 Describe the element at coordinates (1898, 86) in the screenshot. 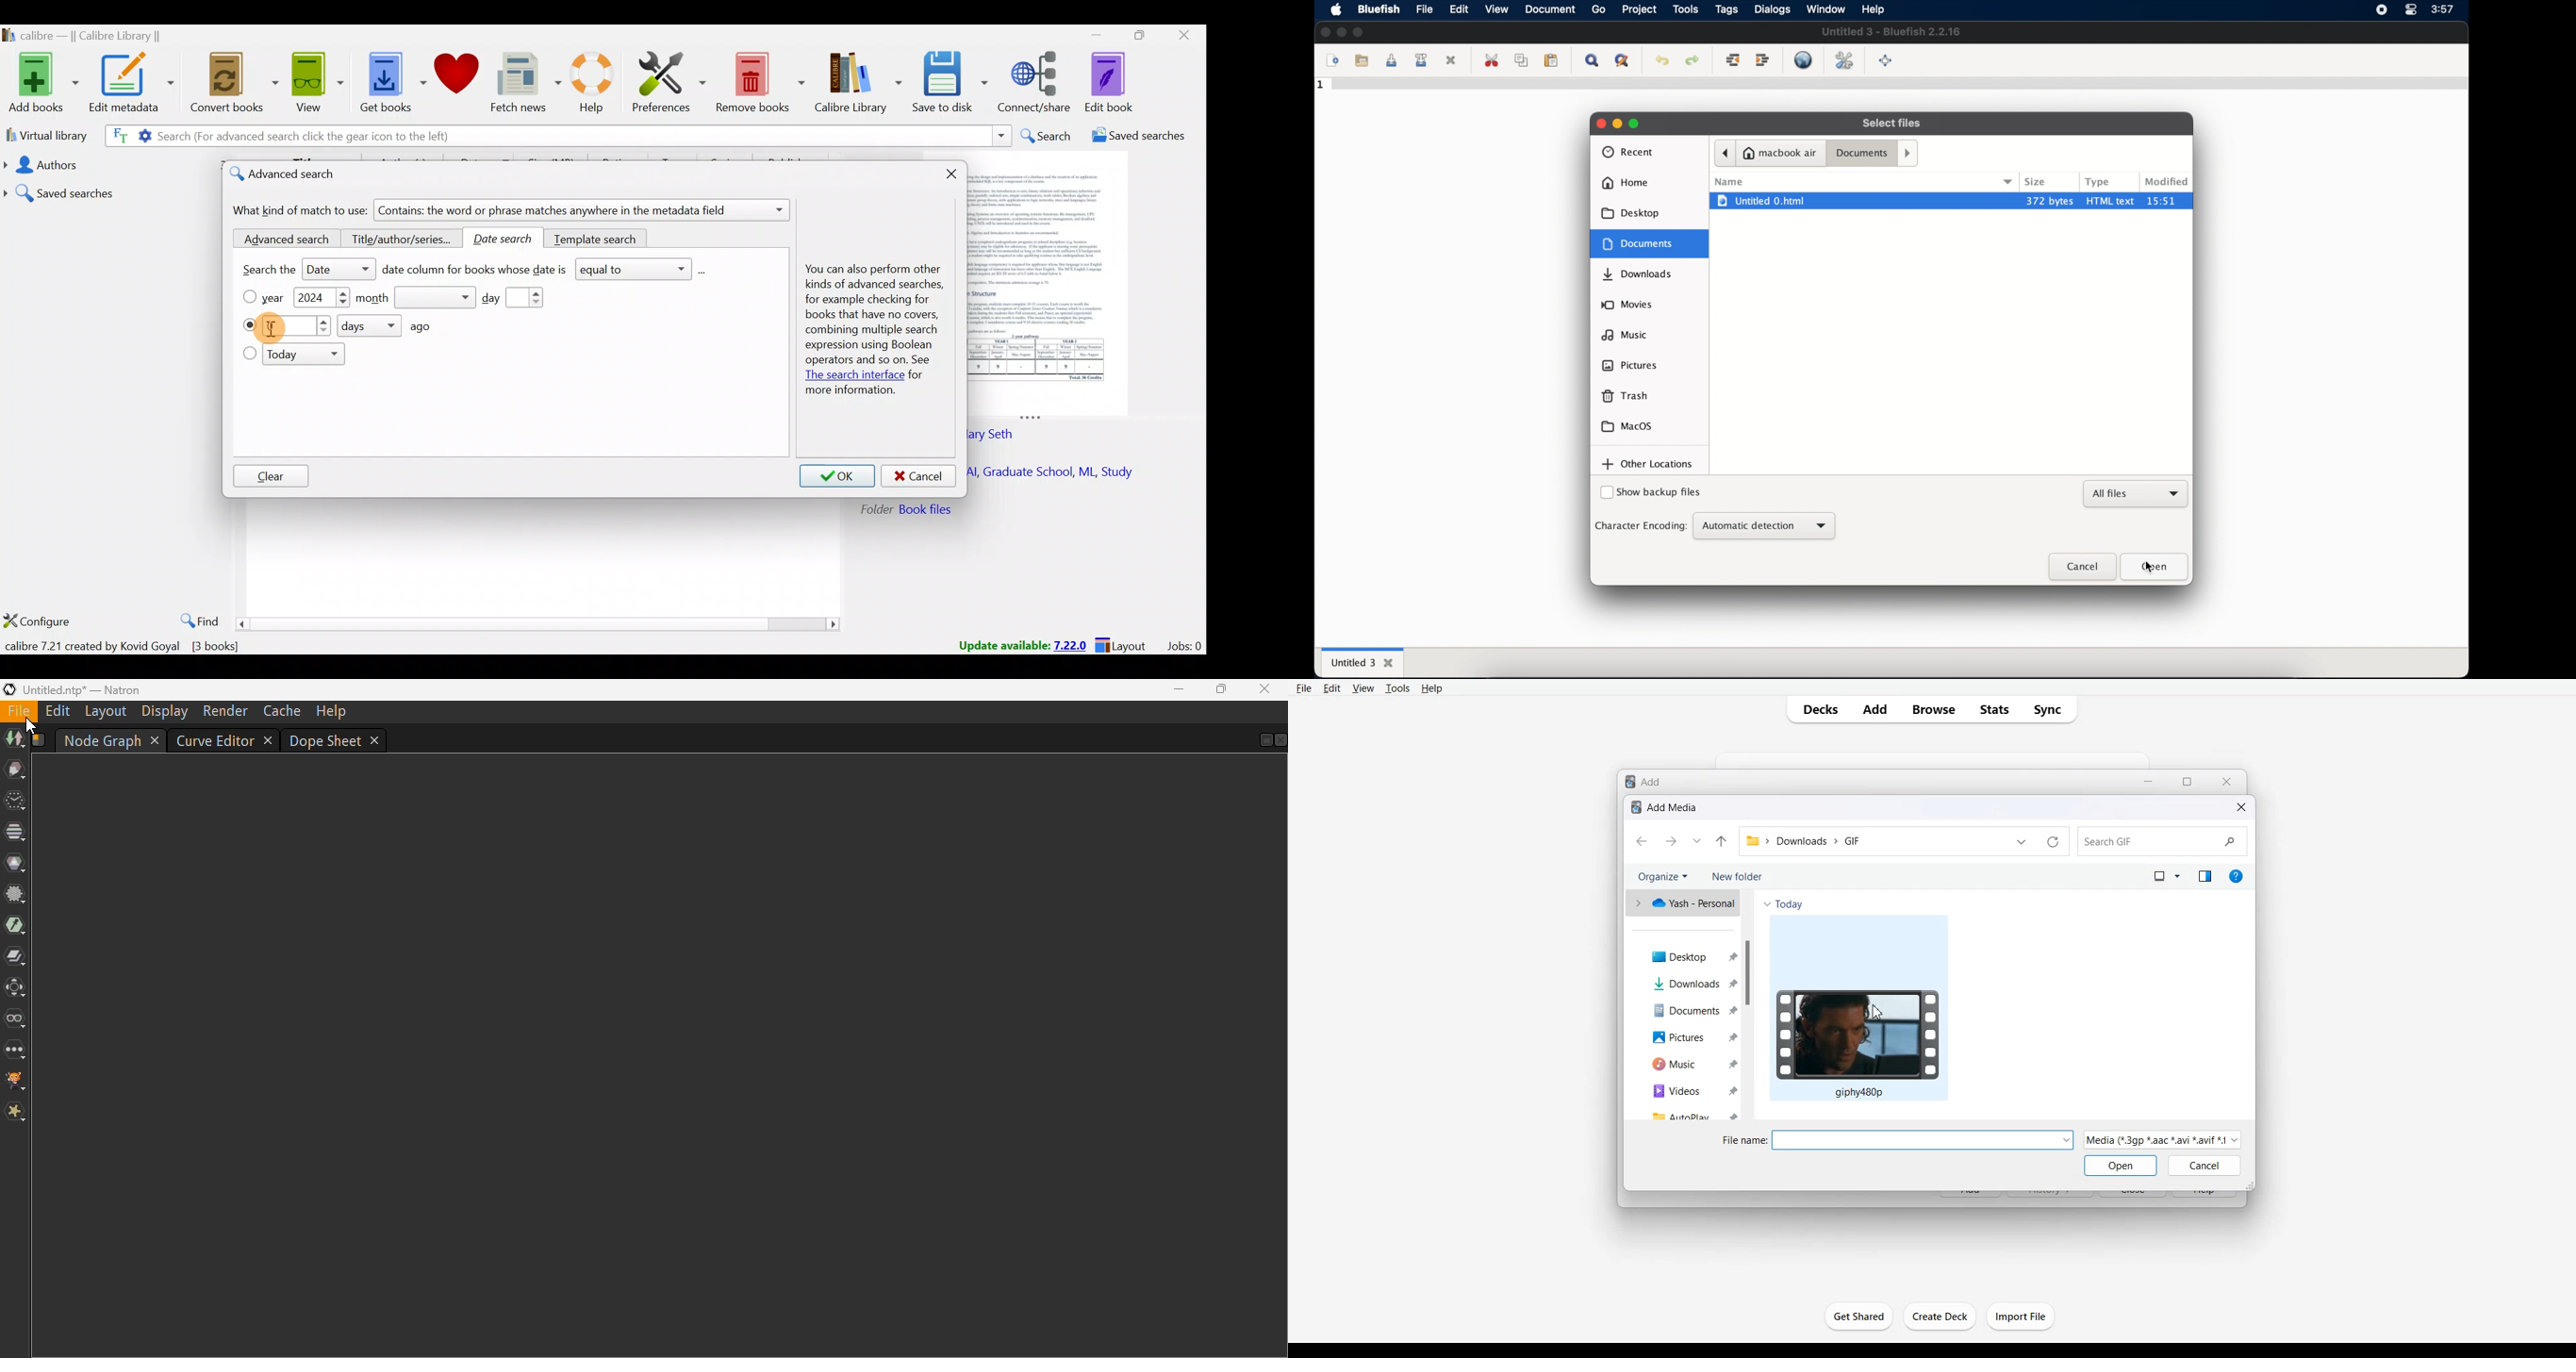

I see `code line` at that location.